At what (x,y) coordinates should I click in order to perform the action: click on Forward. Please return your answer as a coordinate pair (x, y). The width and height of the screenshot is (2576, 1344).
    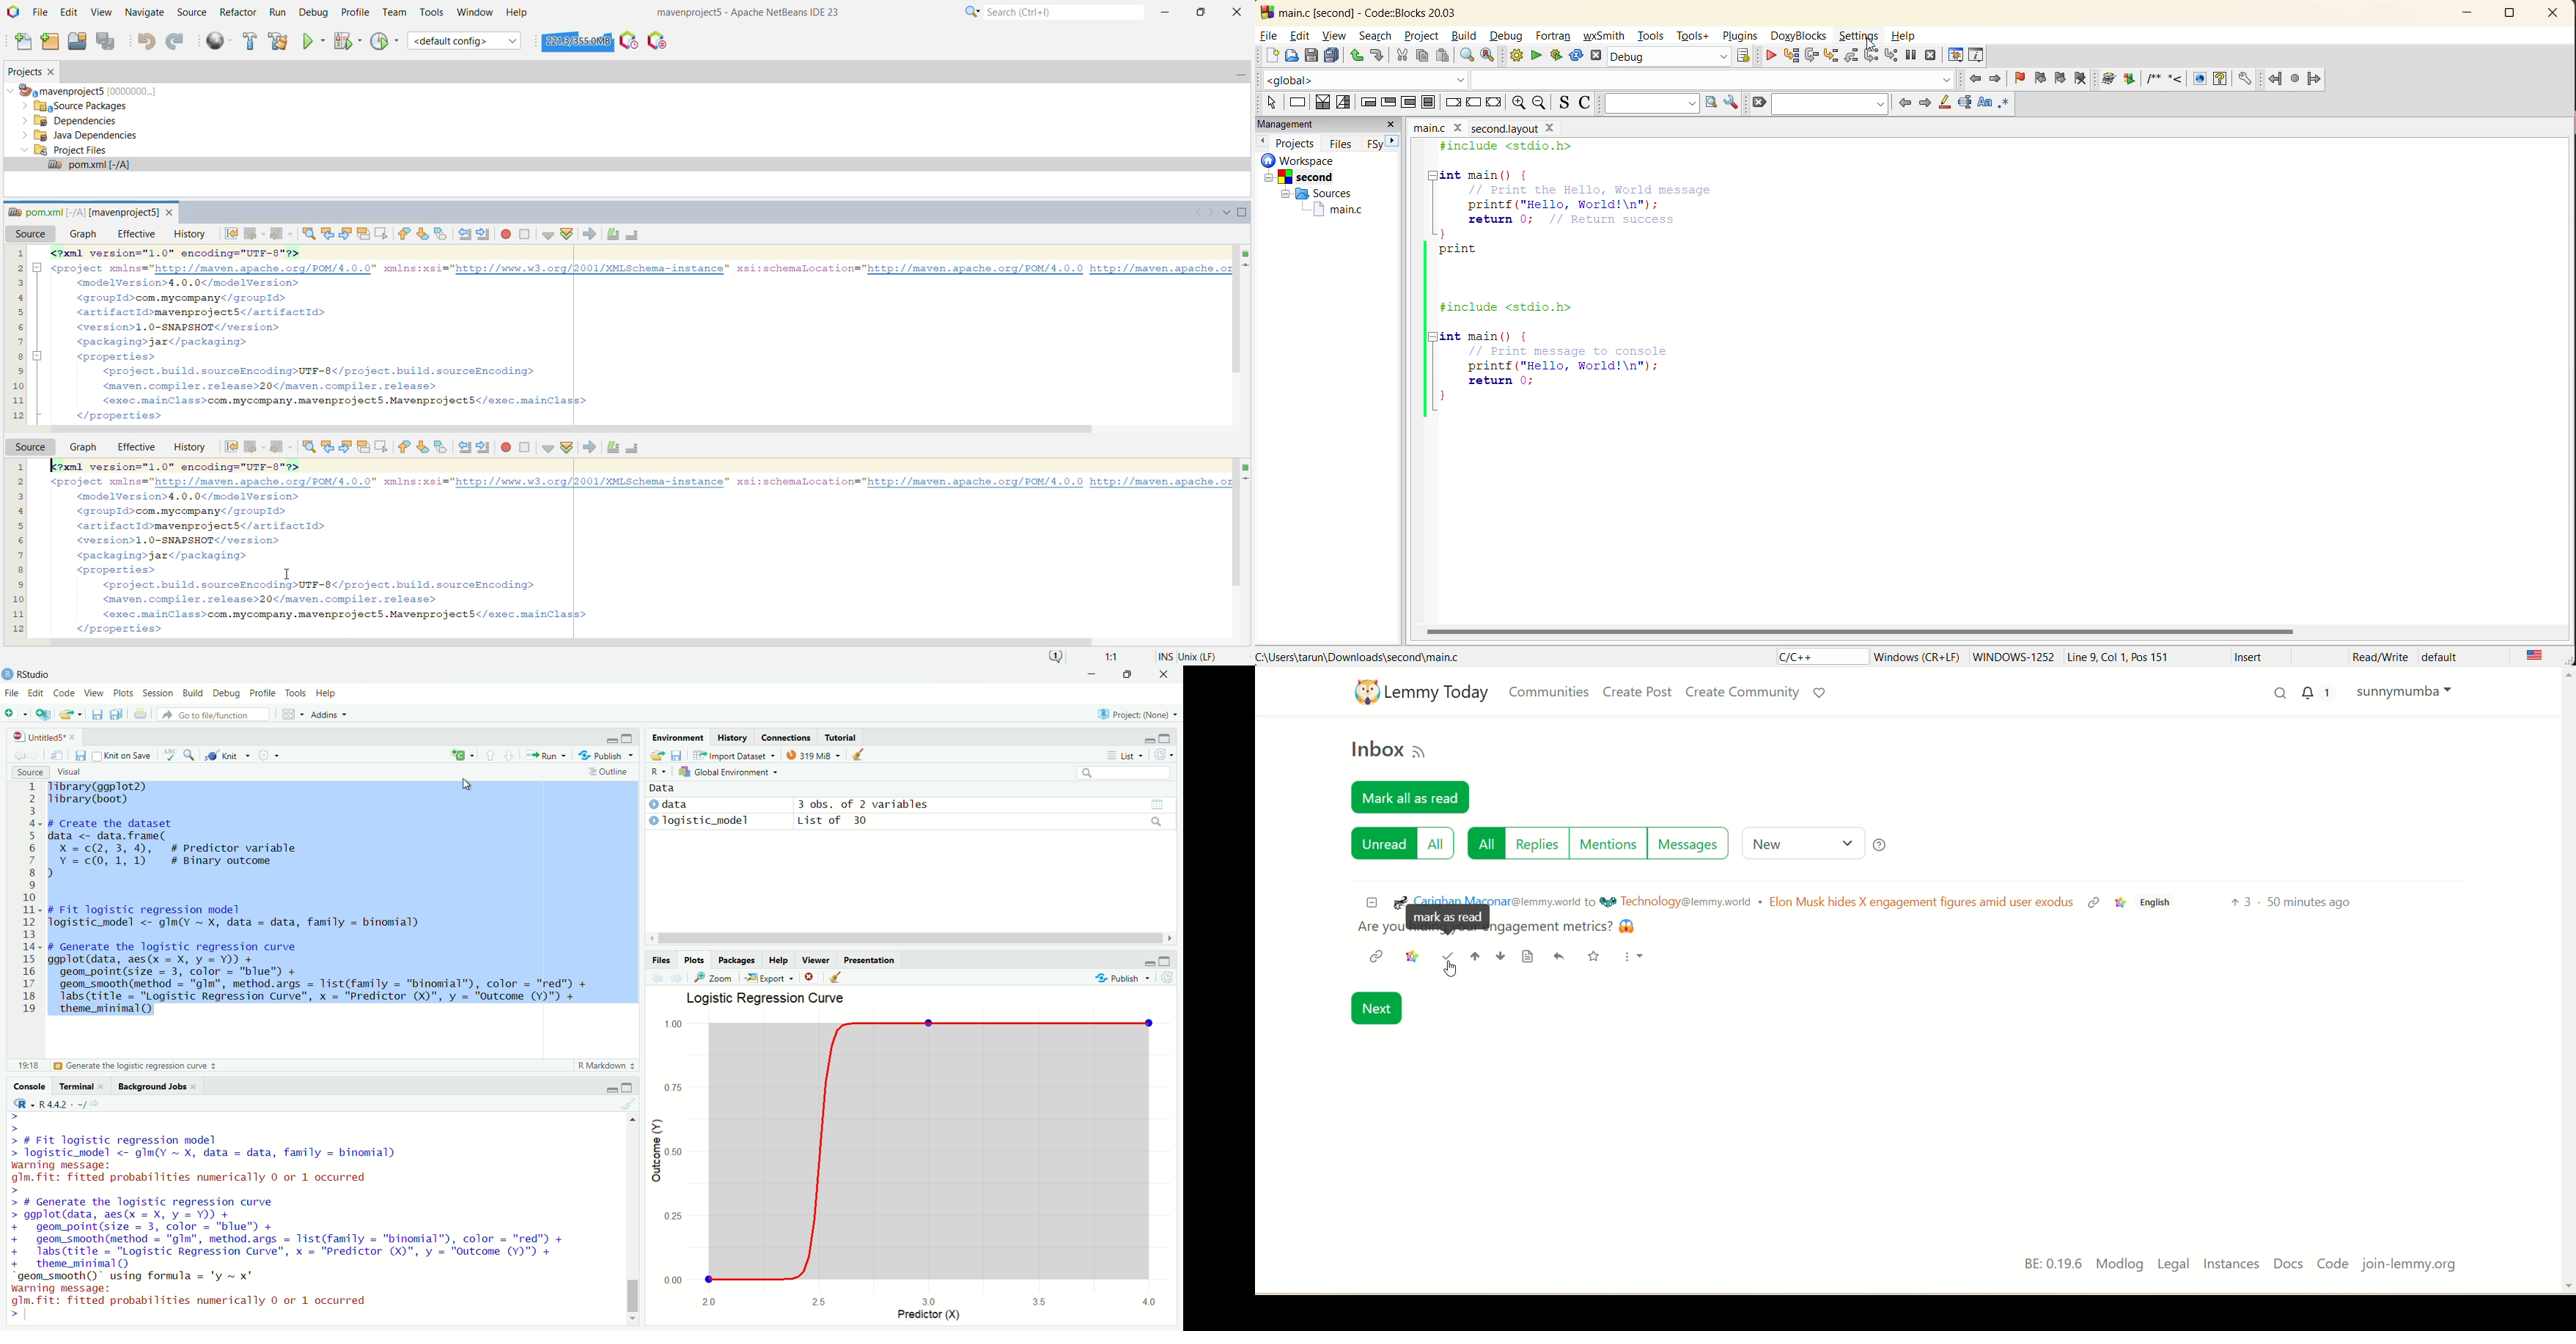
    Looking at the image, I should click on (282, 447).